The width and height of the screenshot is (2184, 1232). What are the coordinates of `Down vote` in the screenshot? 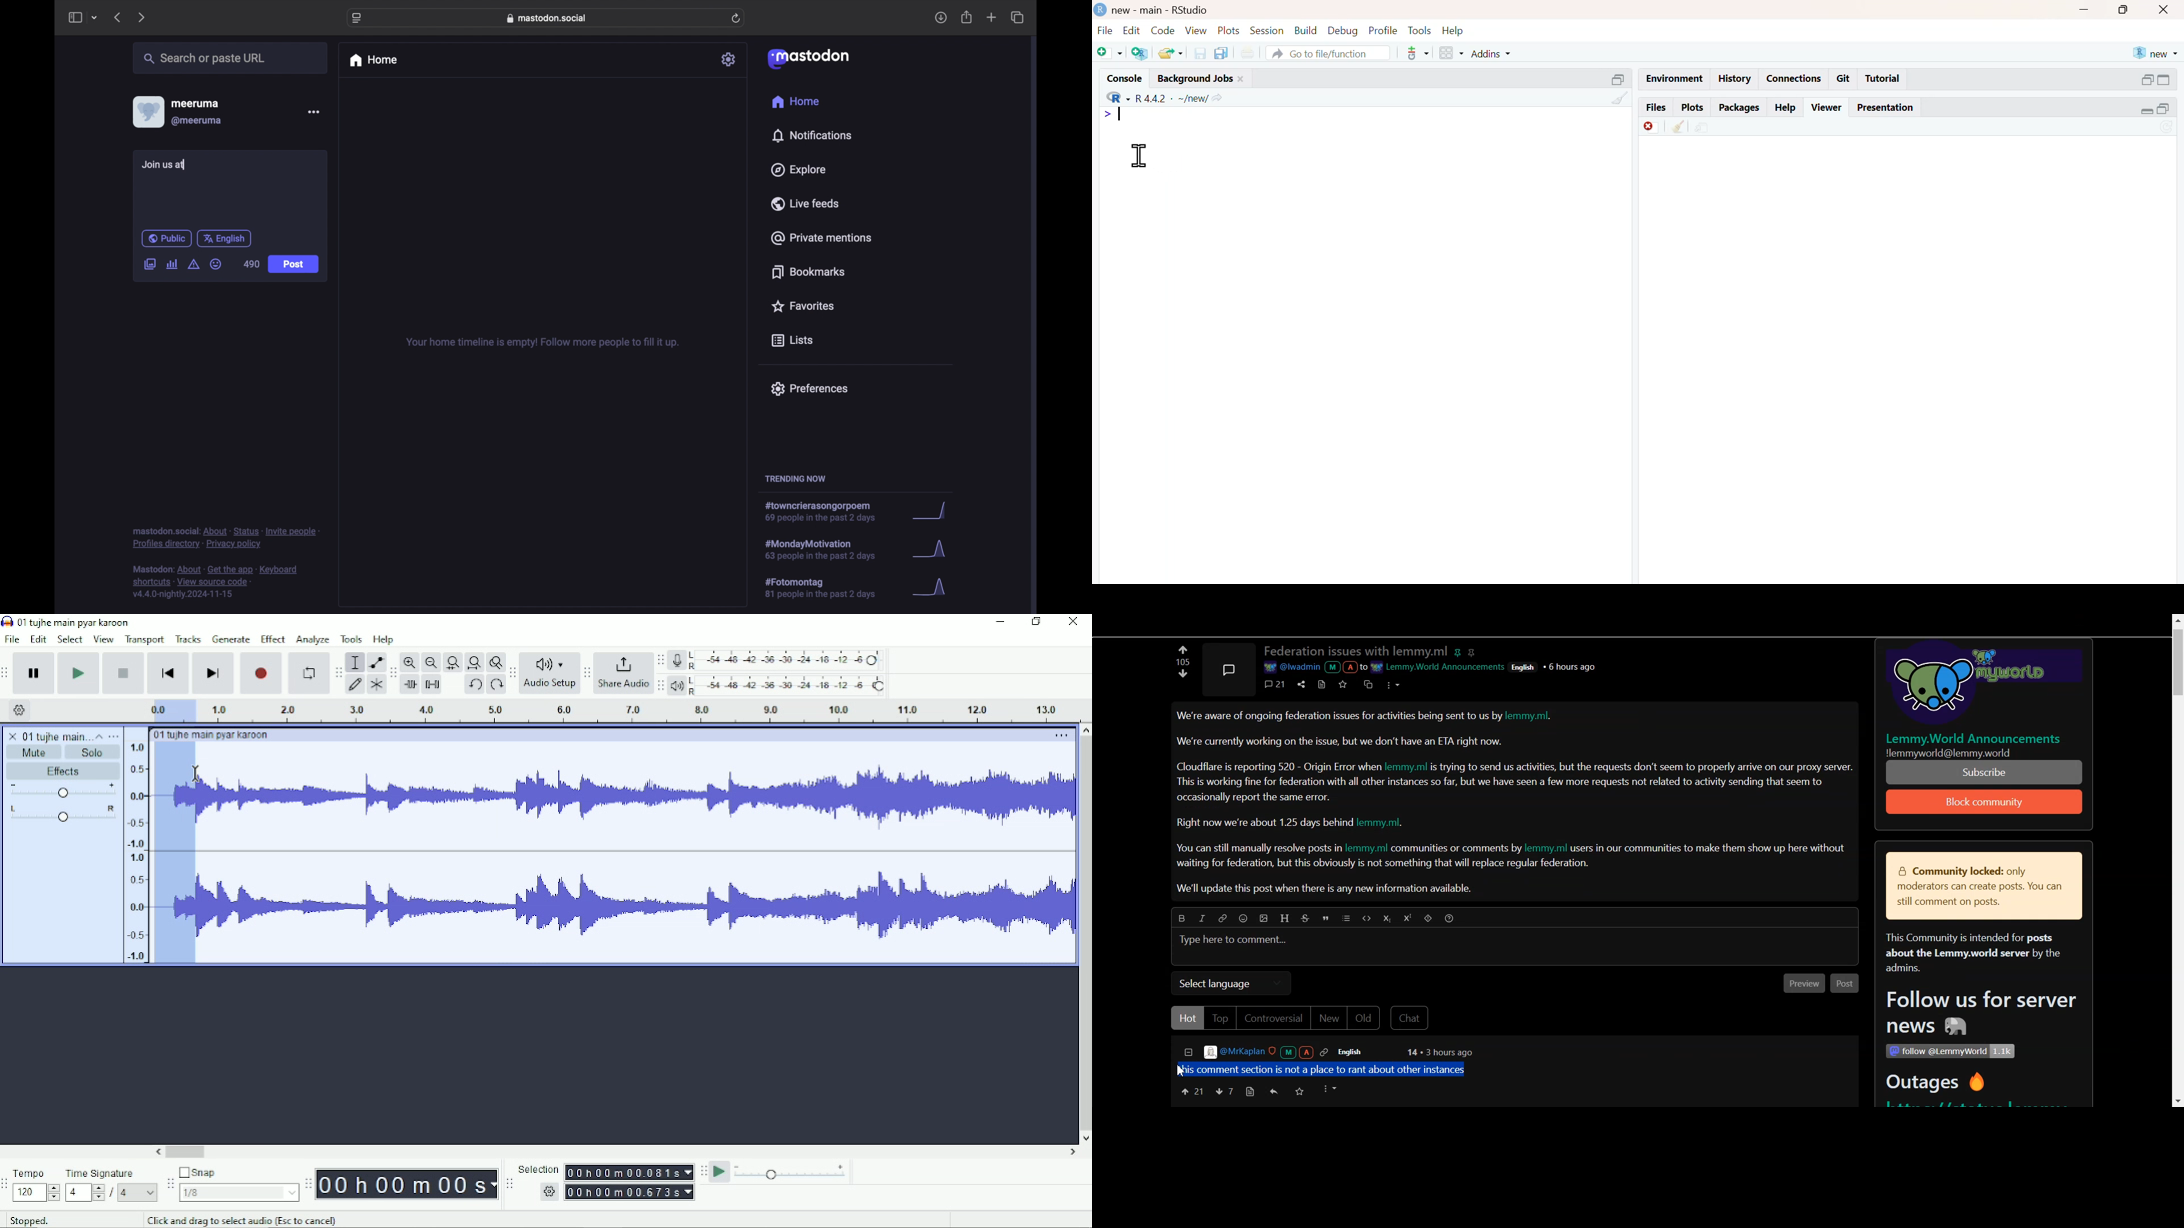 It's located at (1183, 649).